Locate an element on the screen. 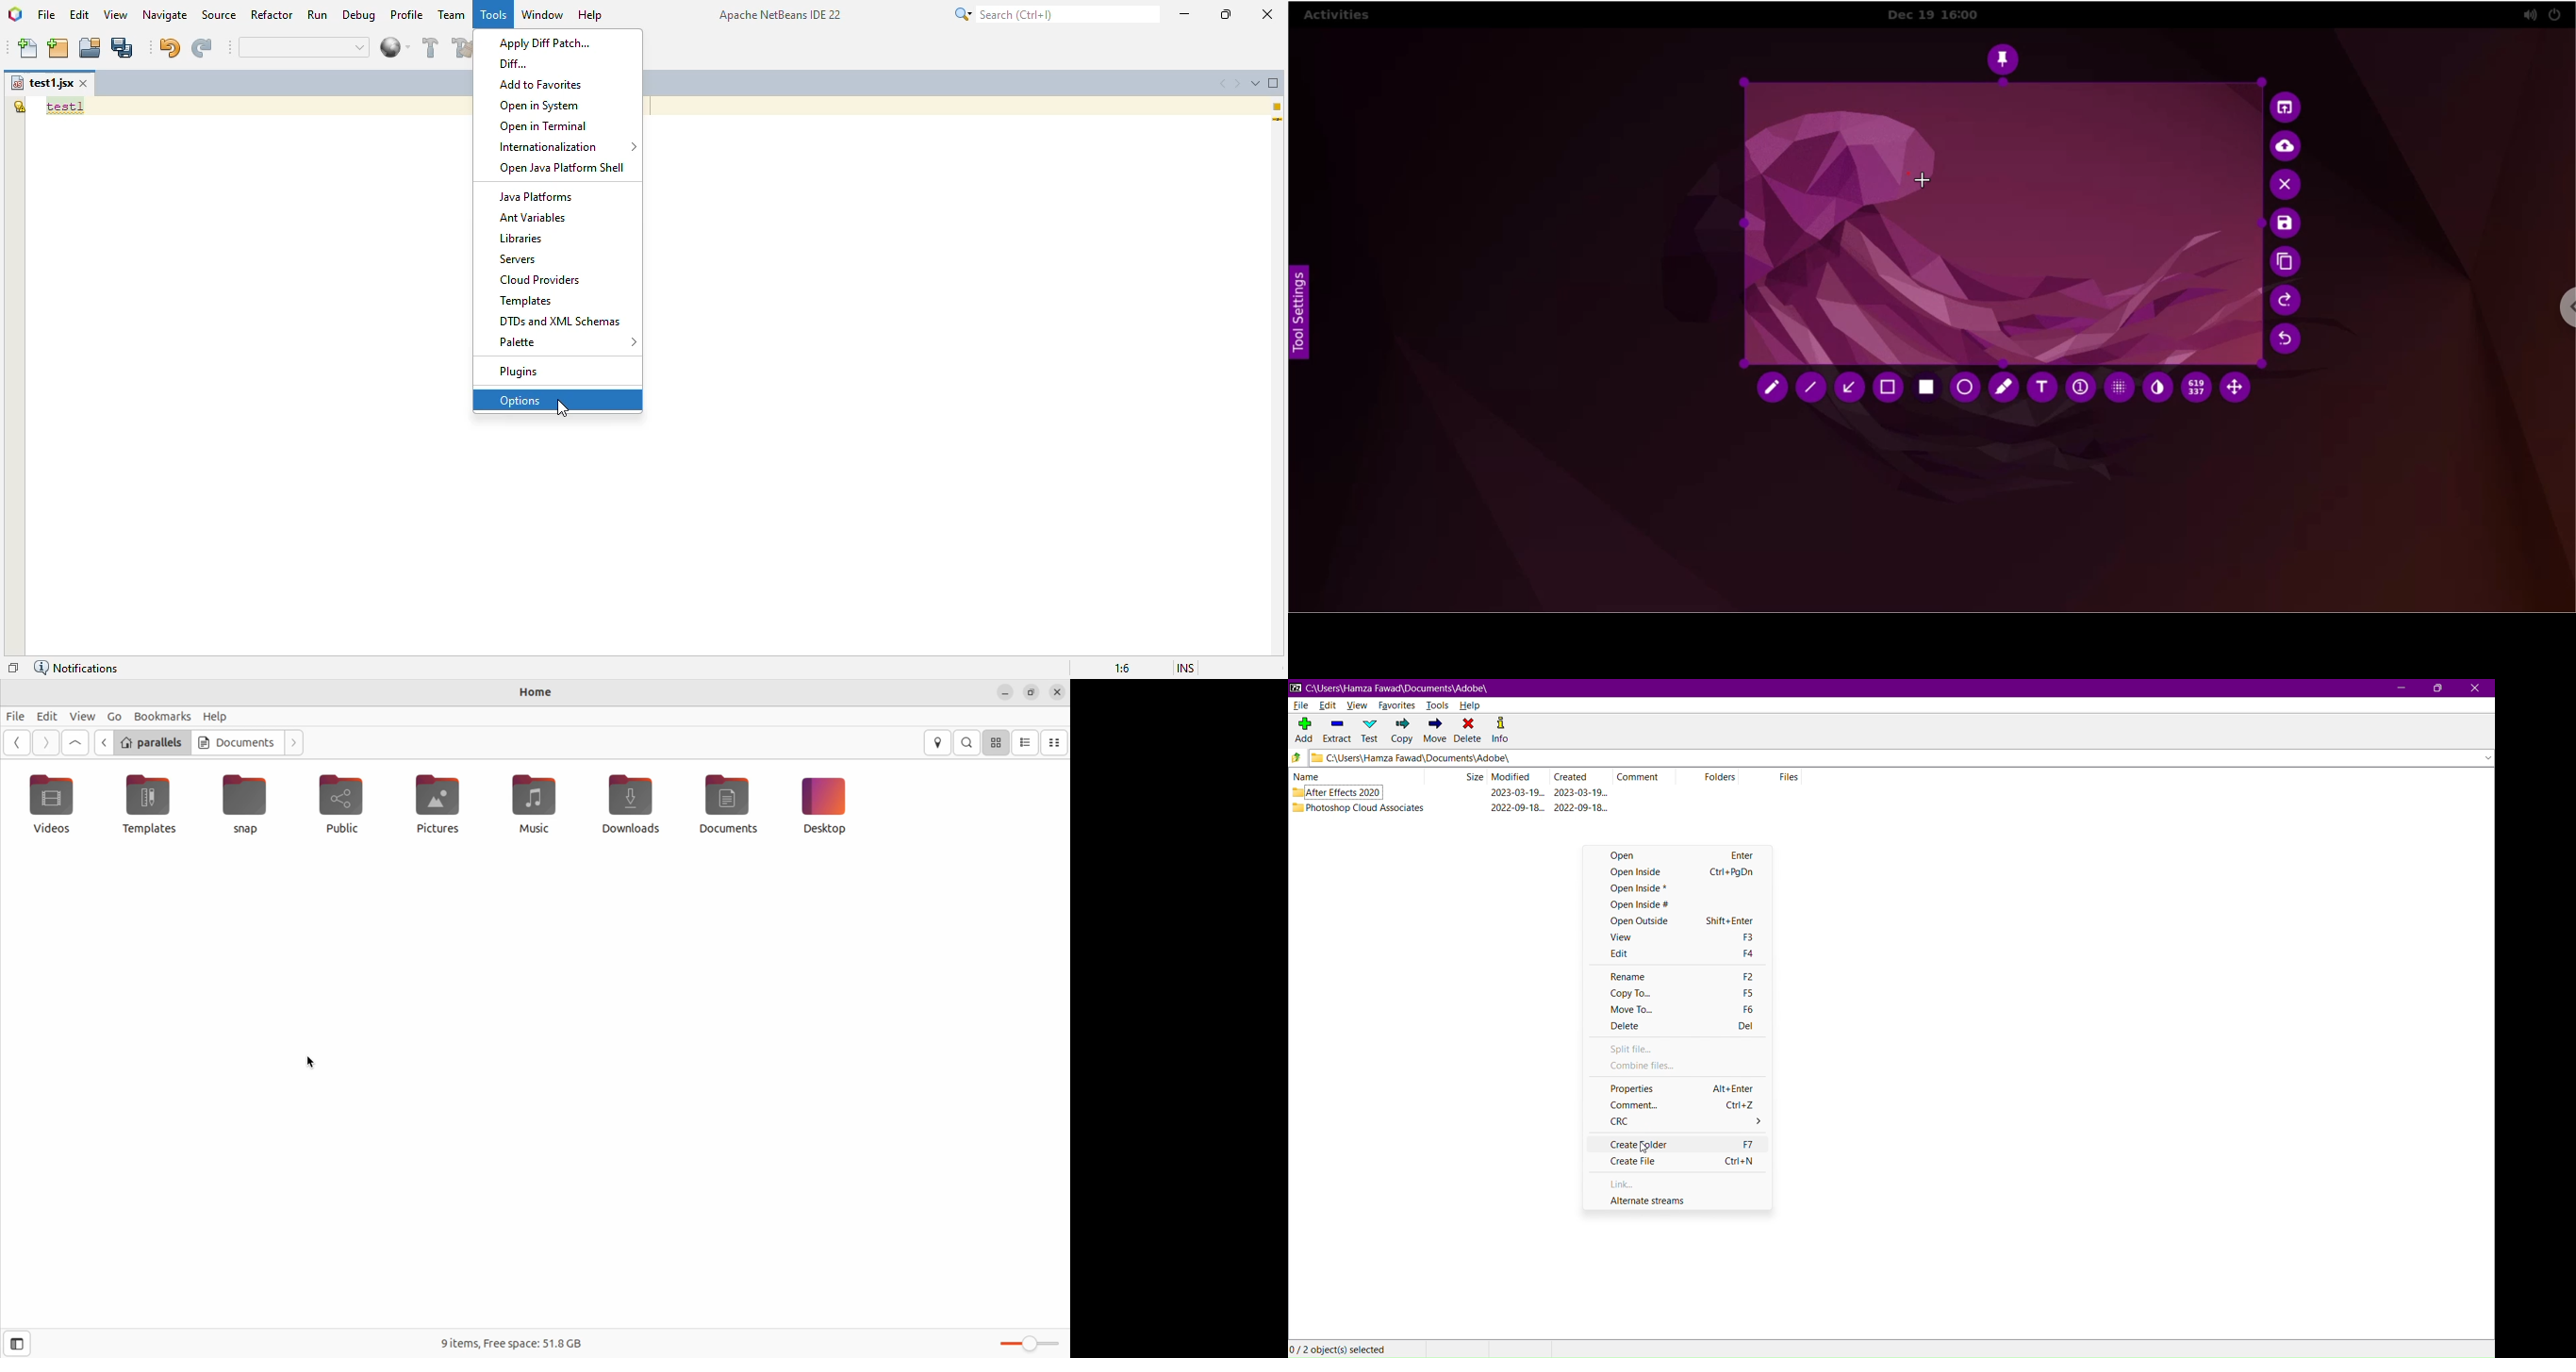 The height and width of the screenshot is (1372, 2576). file name is located at coordinates (41, 83).